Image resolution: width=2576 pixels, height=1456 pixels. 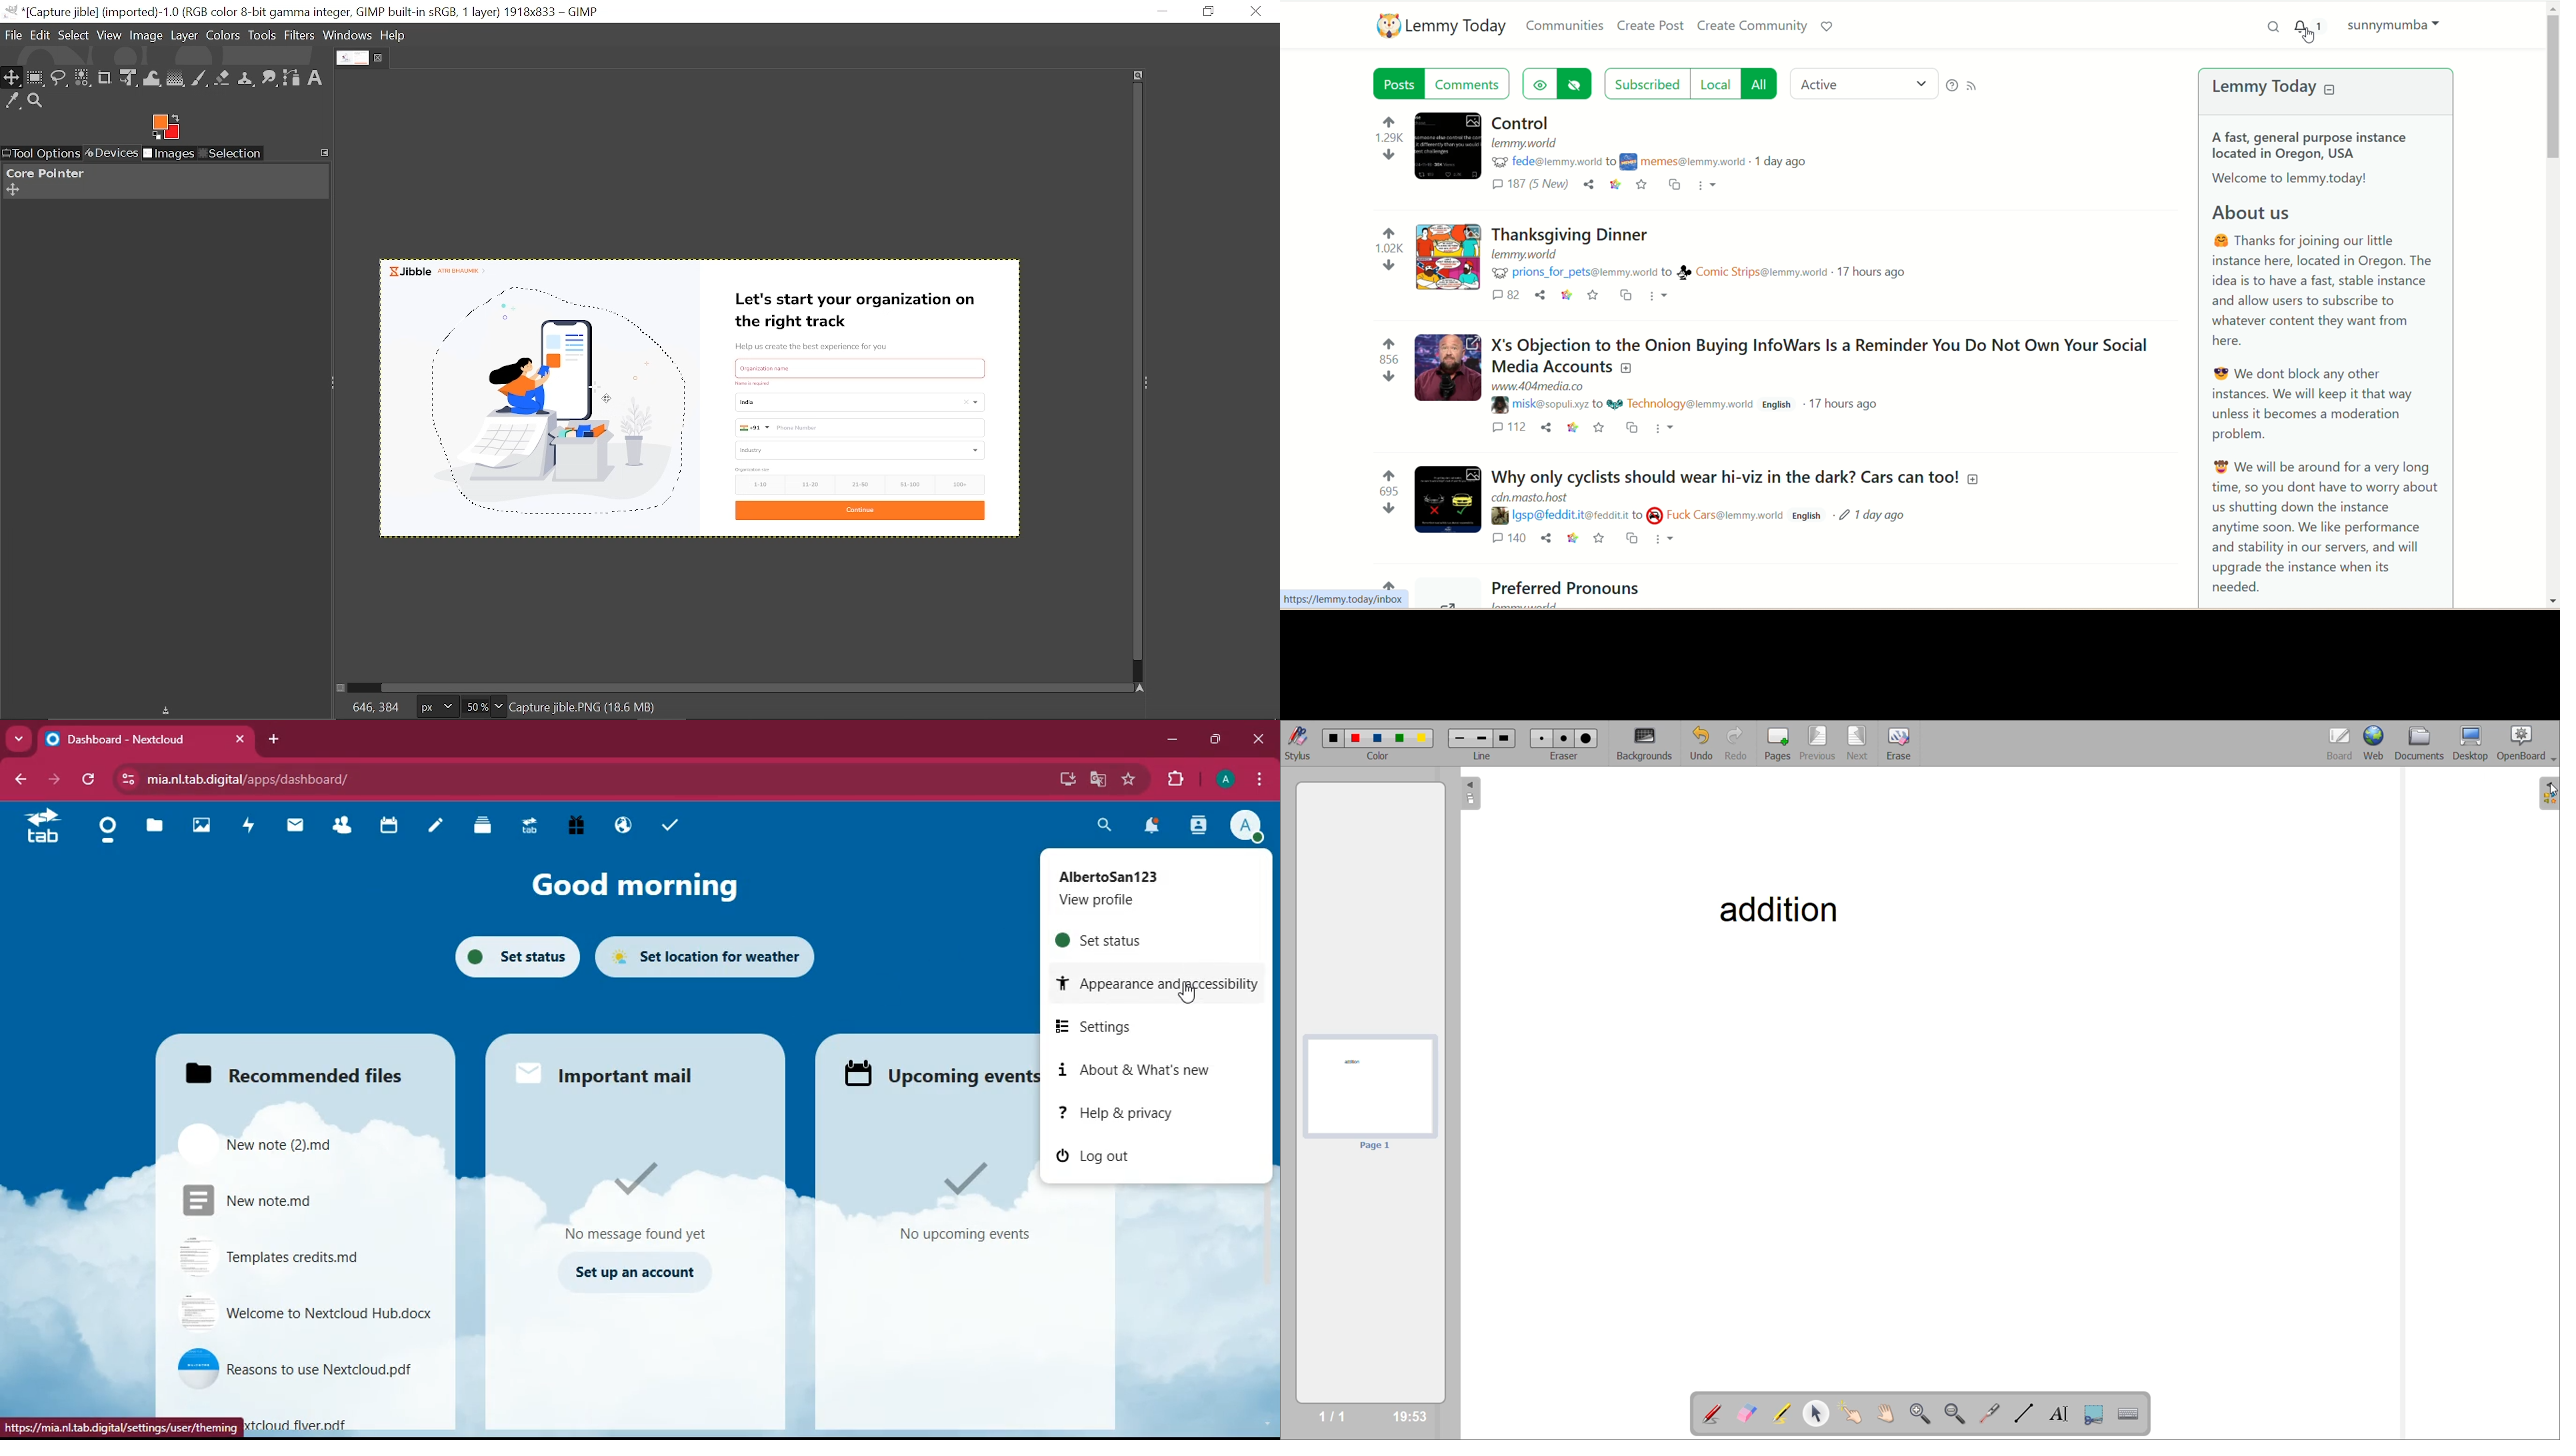 I want to click on more, so click(x=18, y=740).